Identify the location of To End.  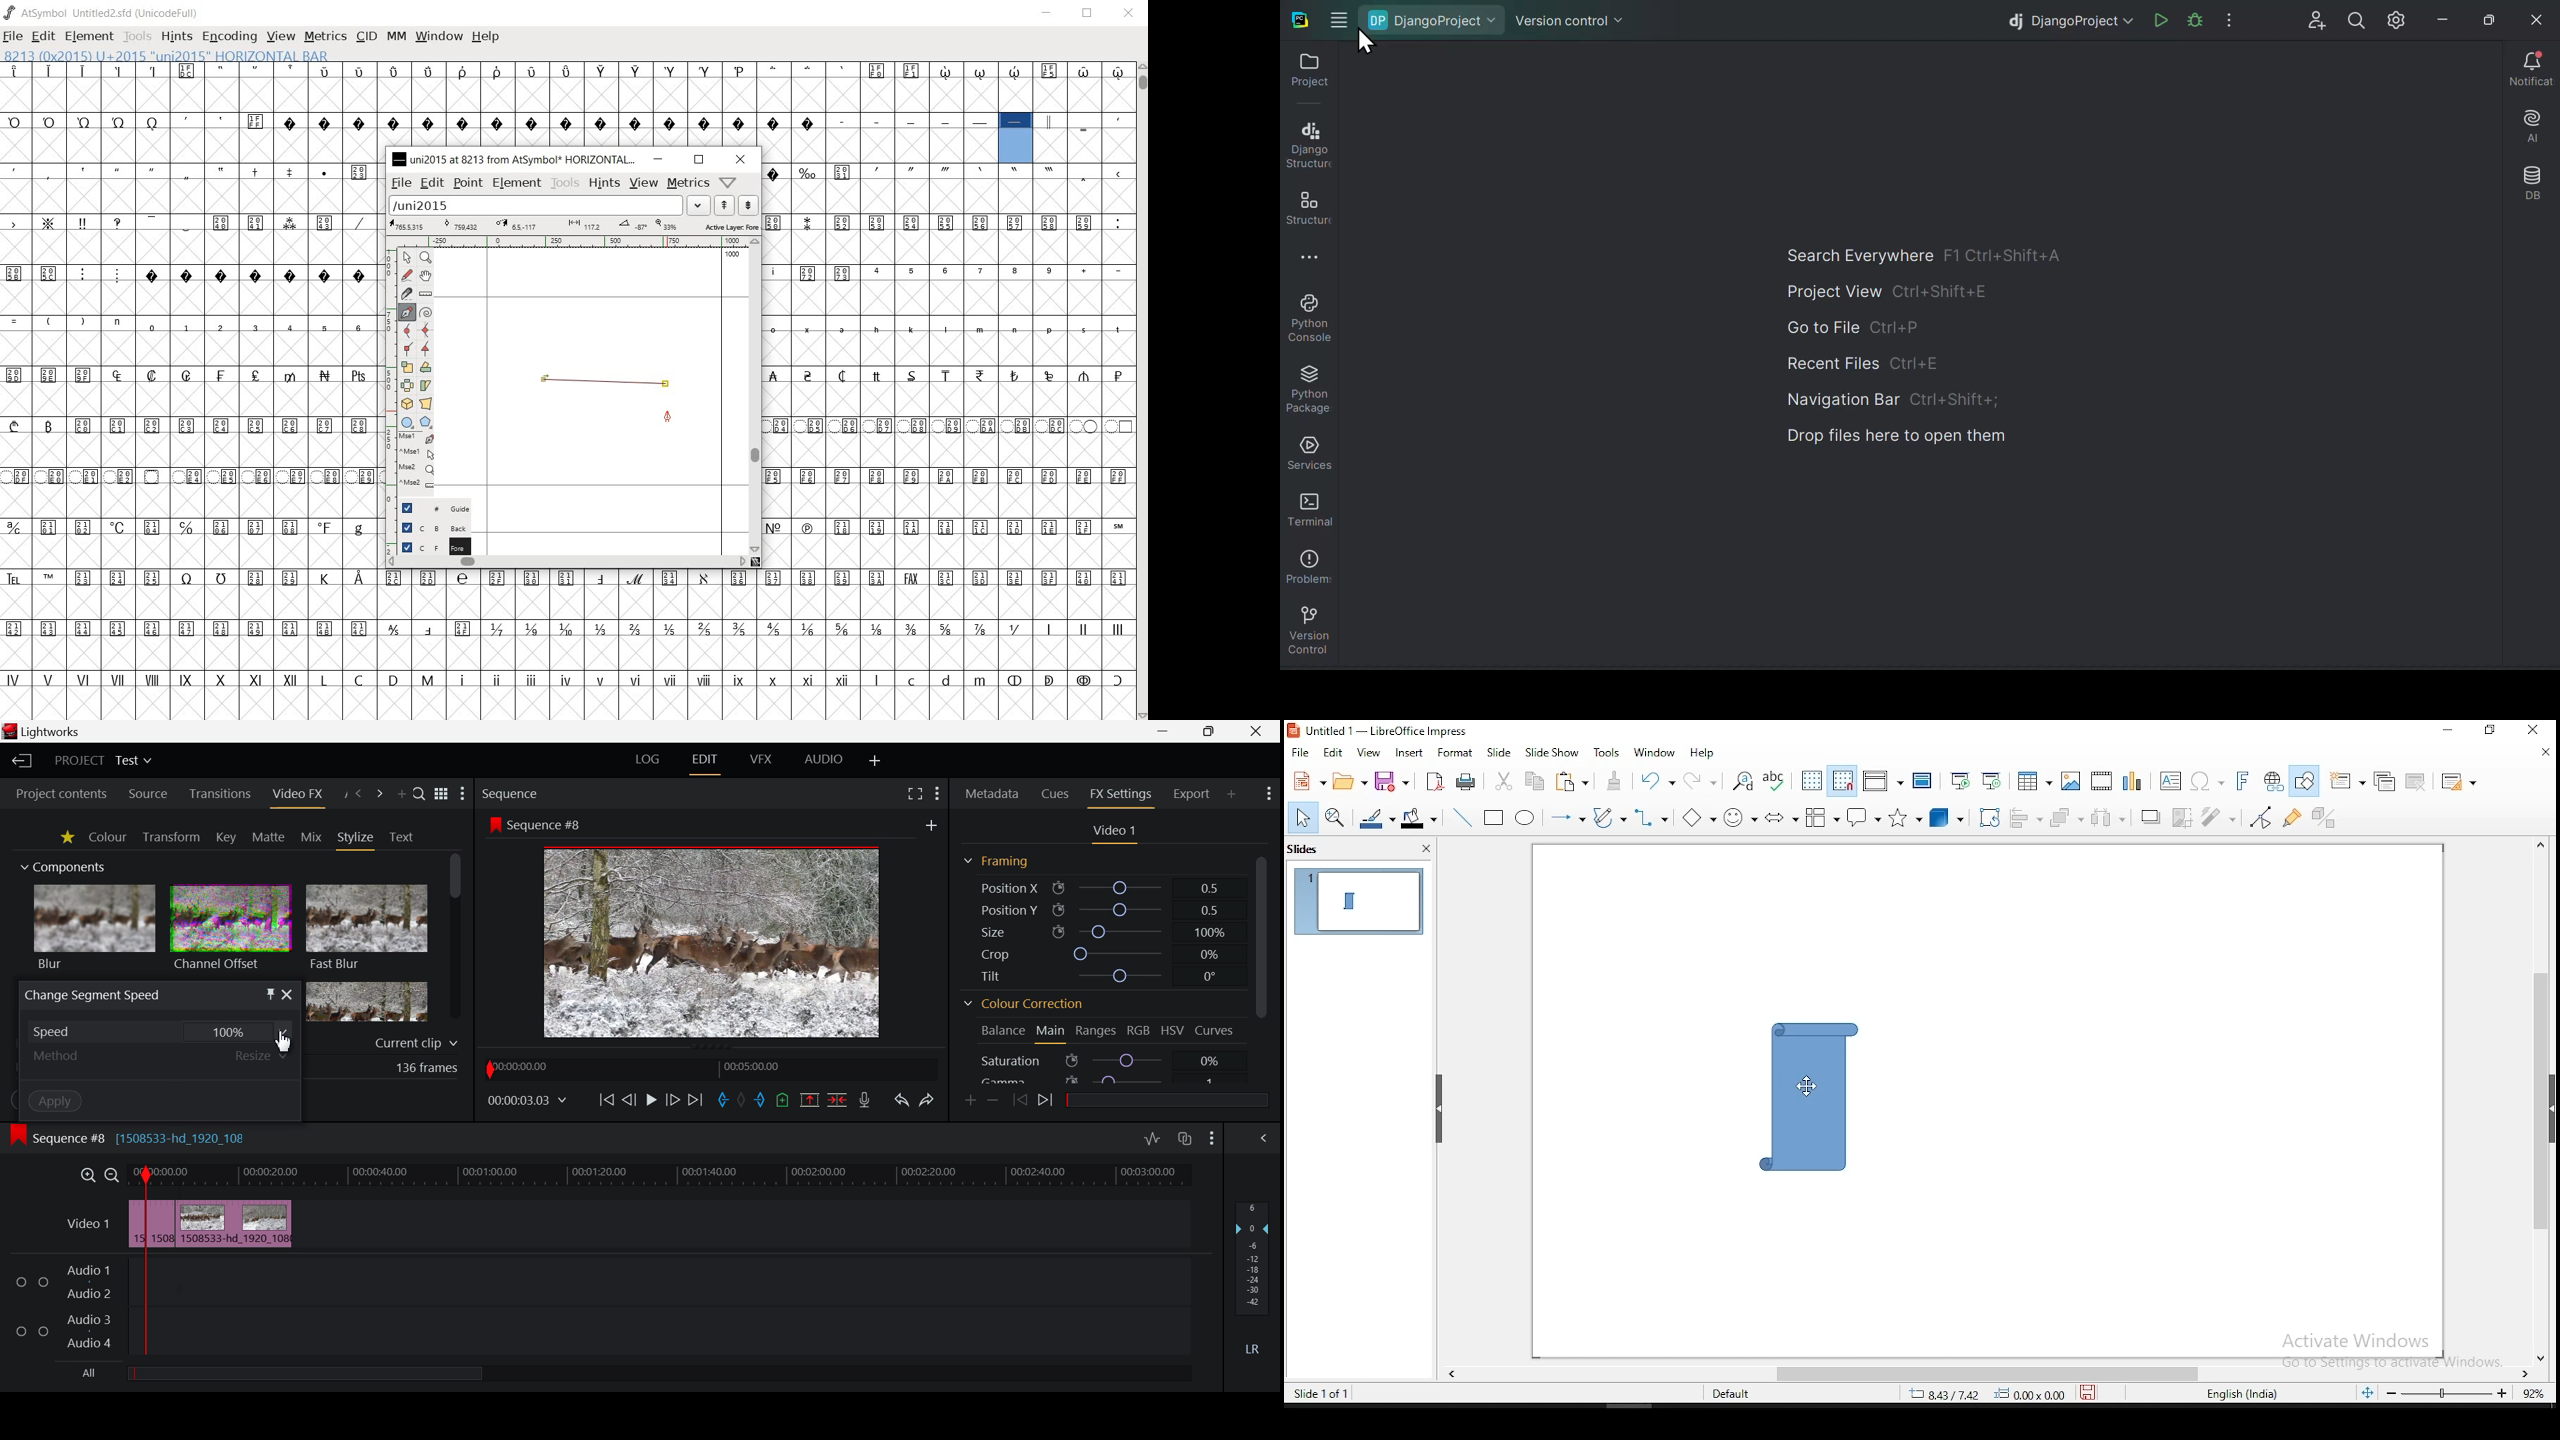
(695, 1101).